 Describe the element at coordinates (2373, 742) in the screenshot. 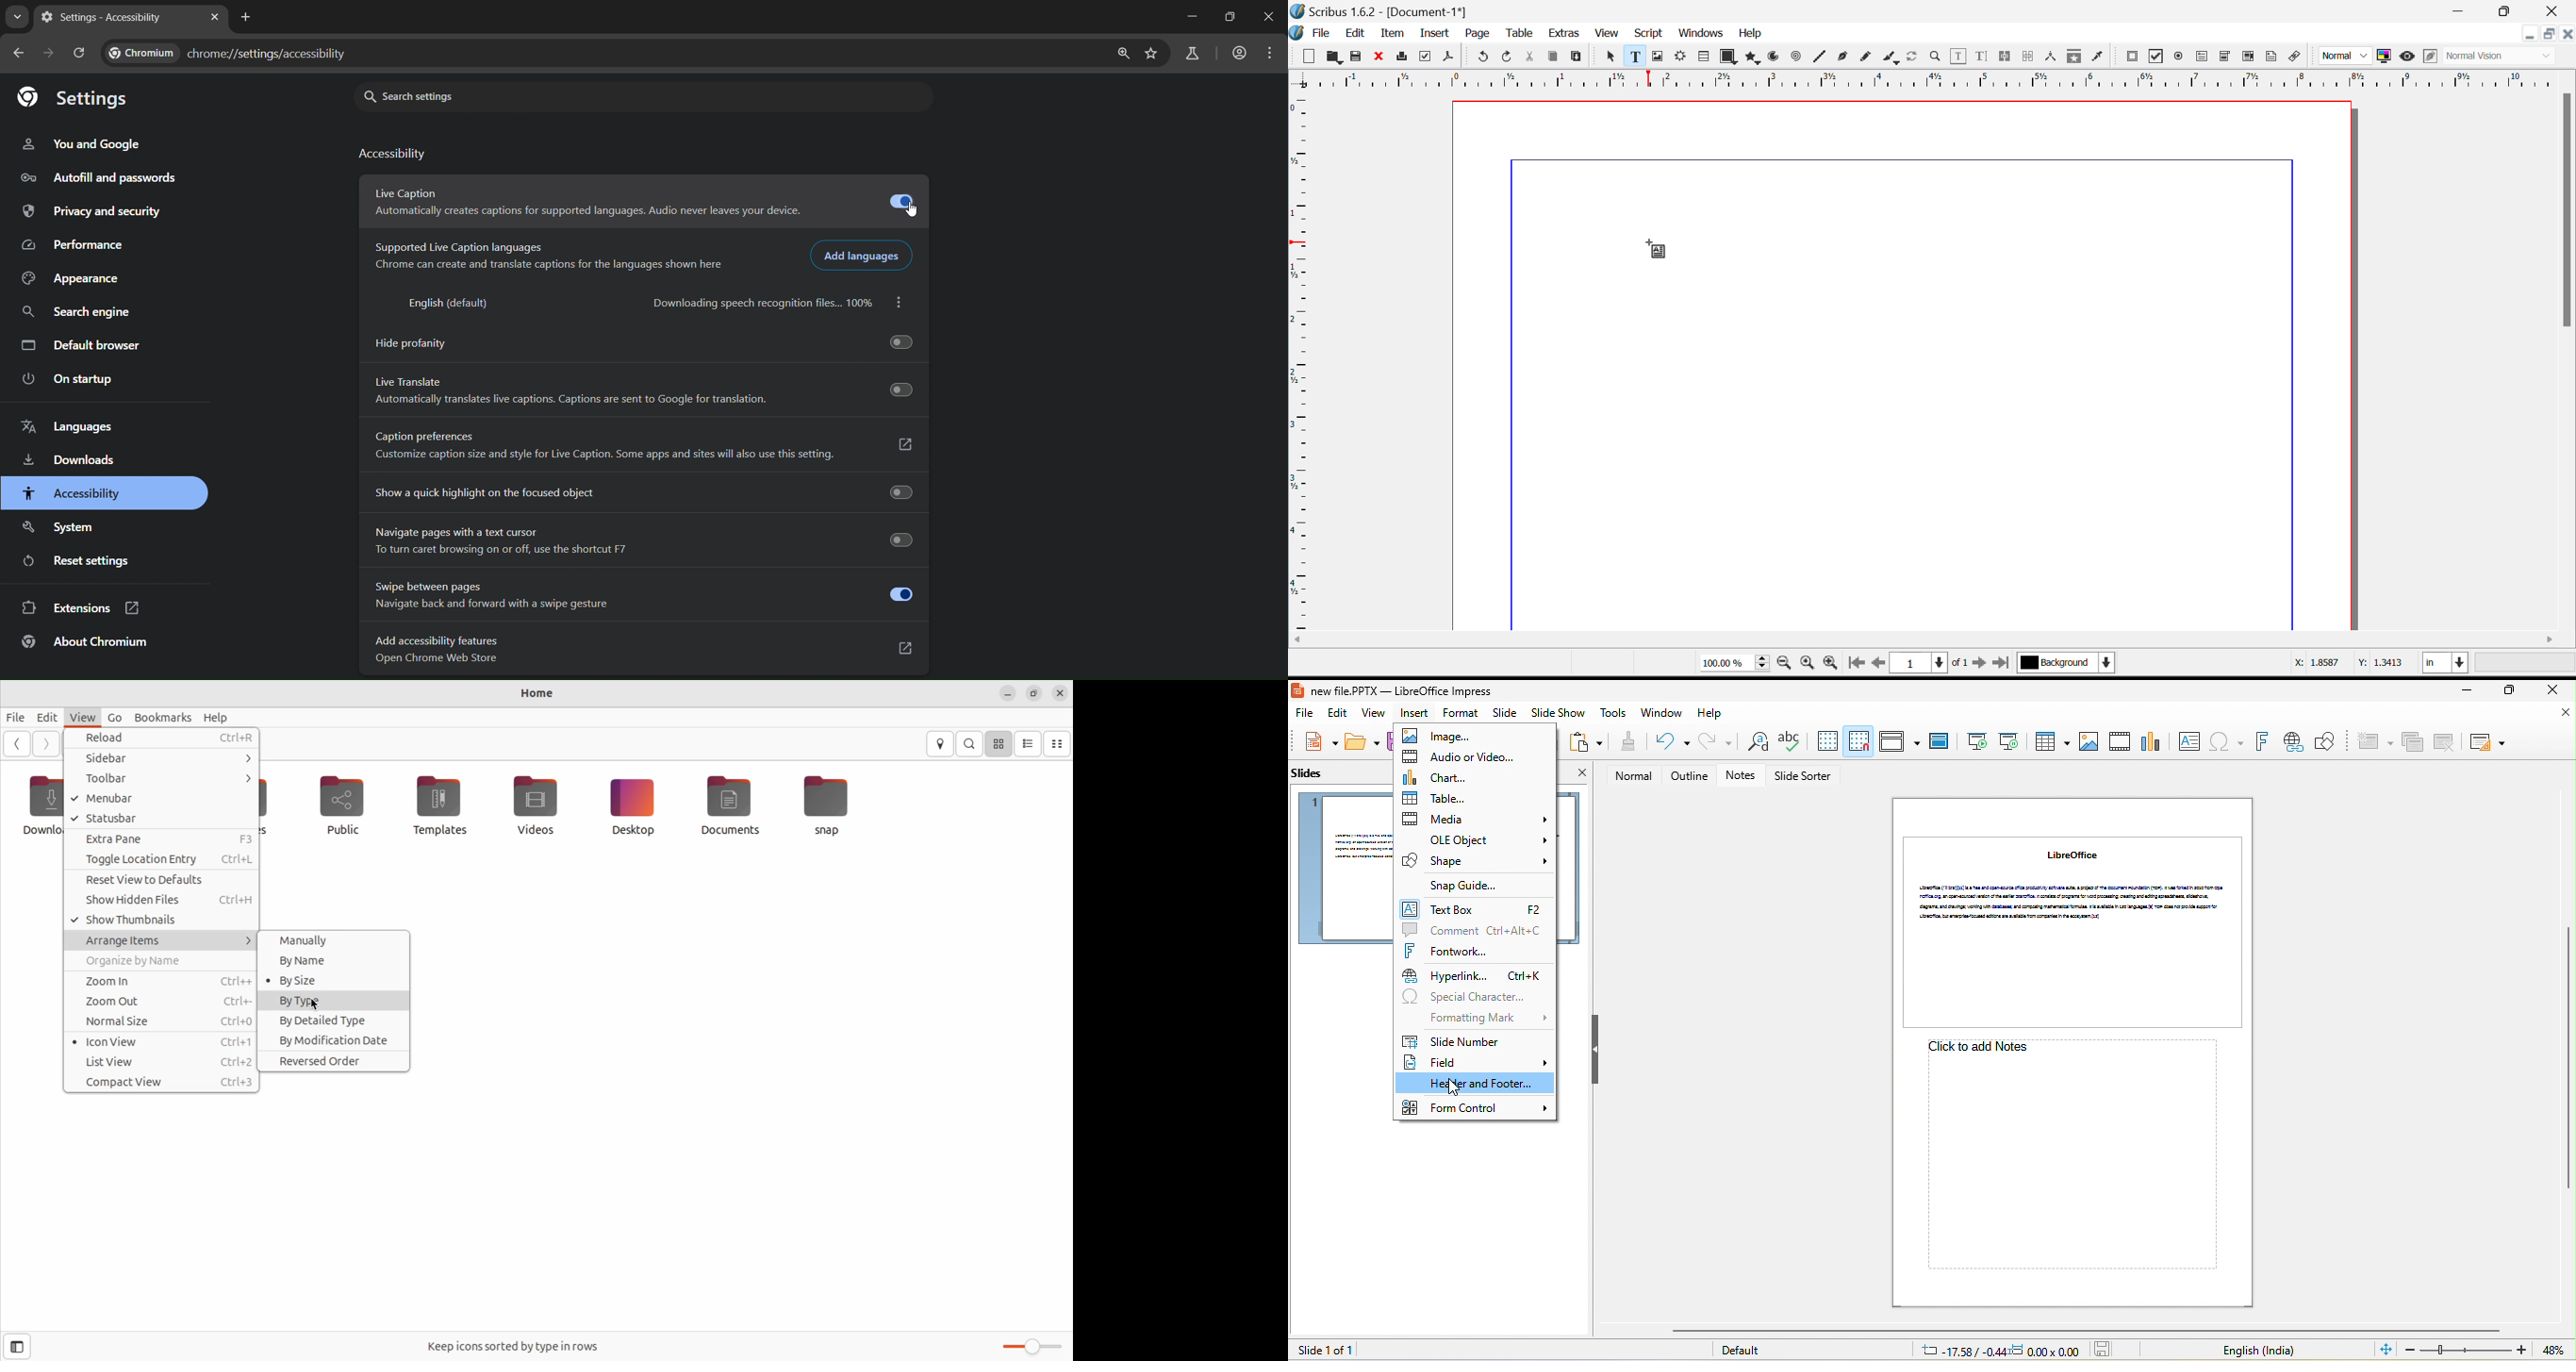

I see `new slide` at that location.